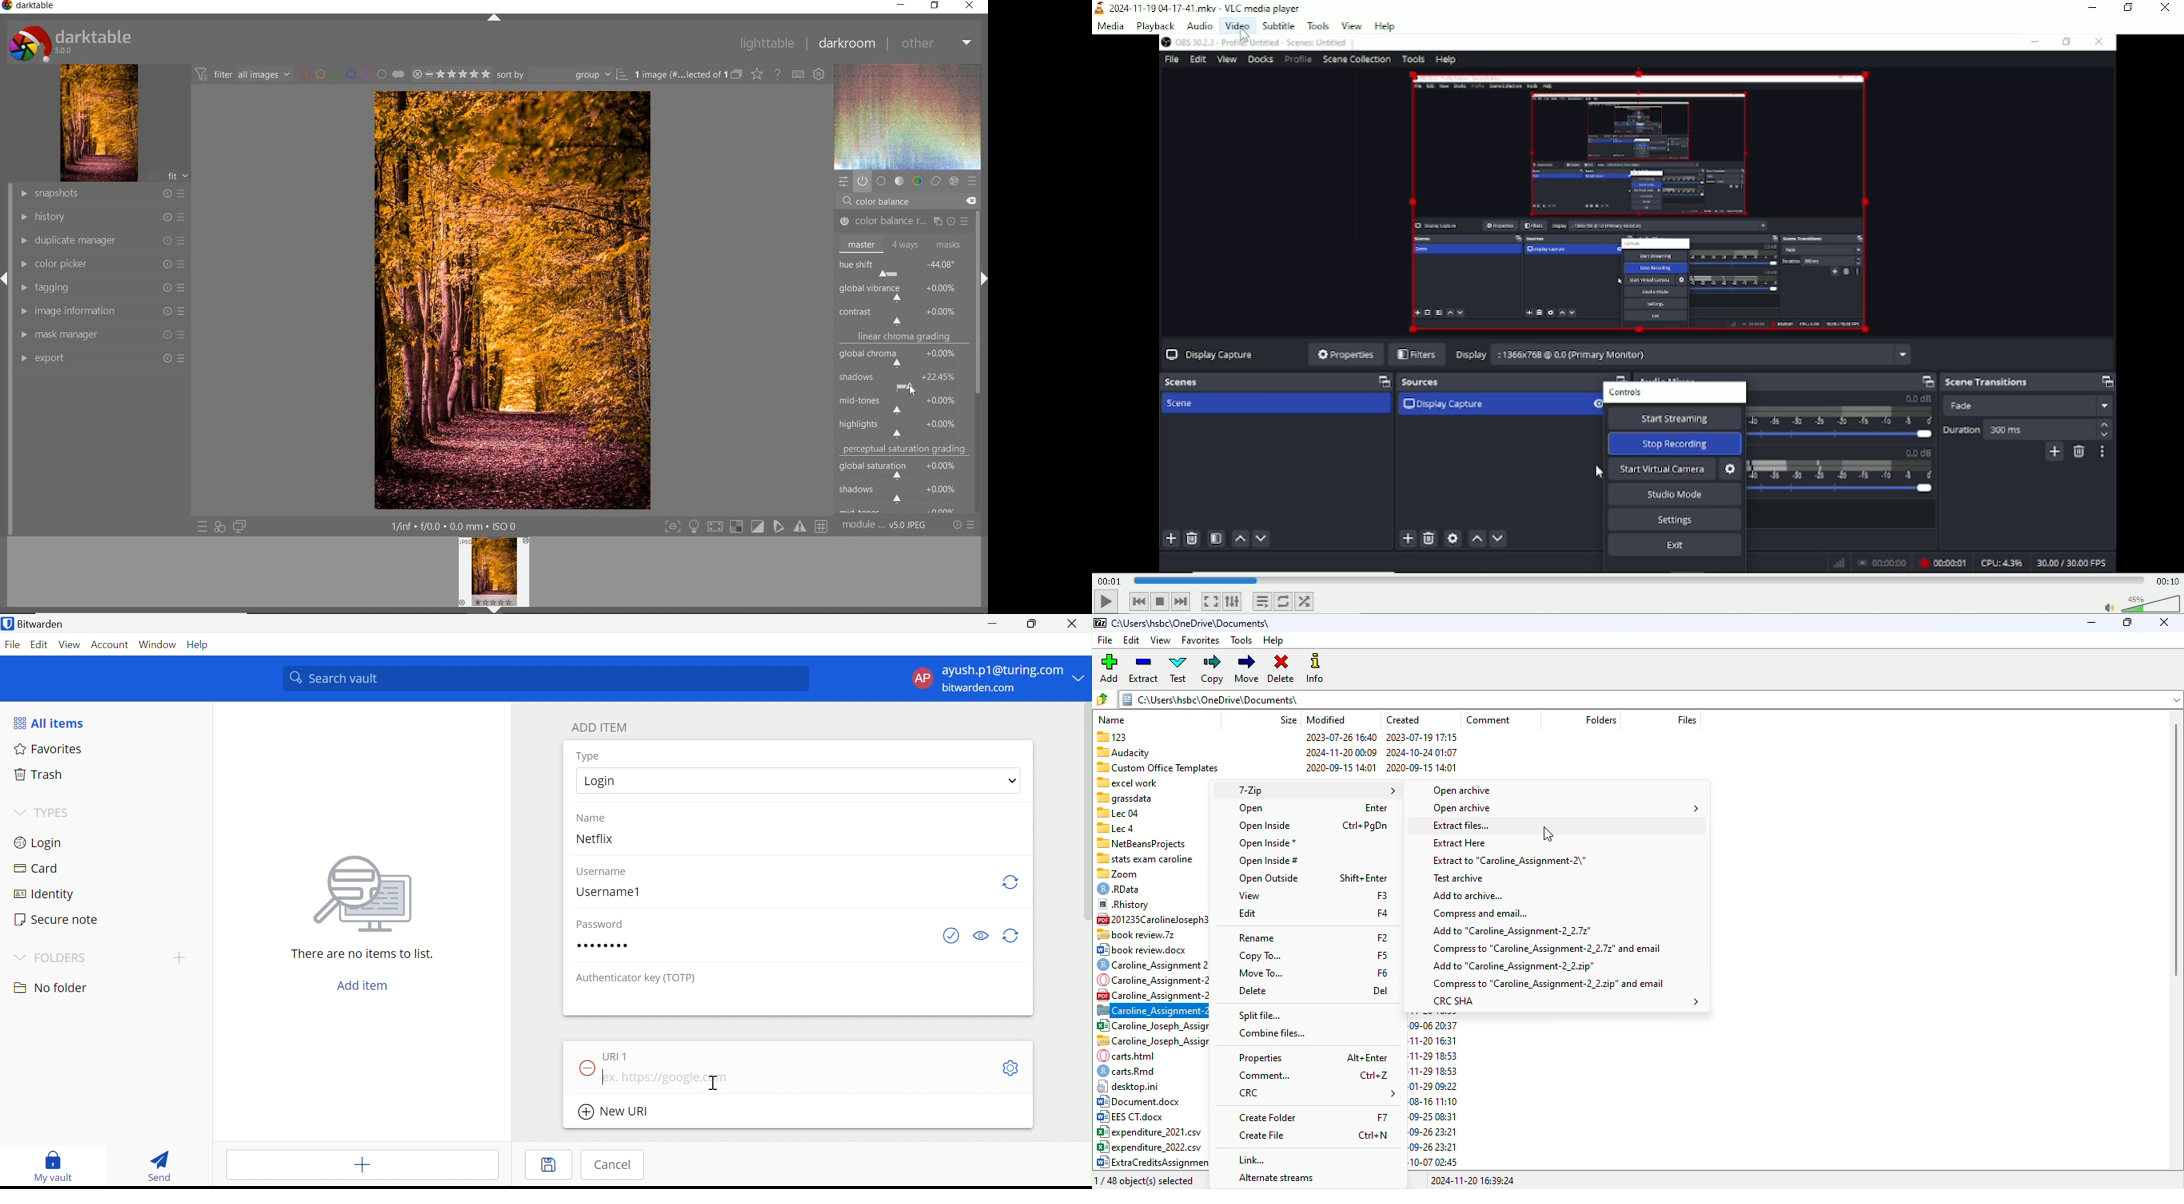 This screenshot has width=2184, height=1204. I want to click on Toggle between loop all, loop one and no loop, so click(1284, 601).